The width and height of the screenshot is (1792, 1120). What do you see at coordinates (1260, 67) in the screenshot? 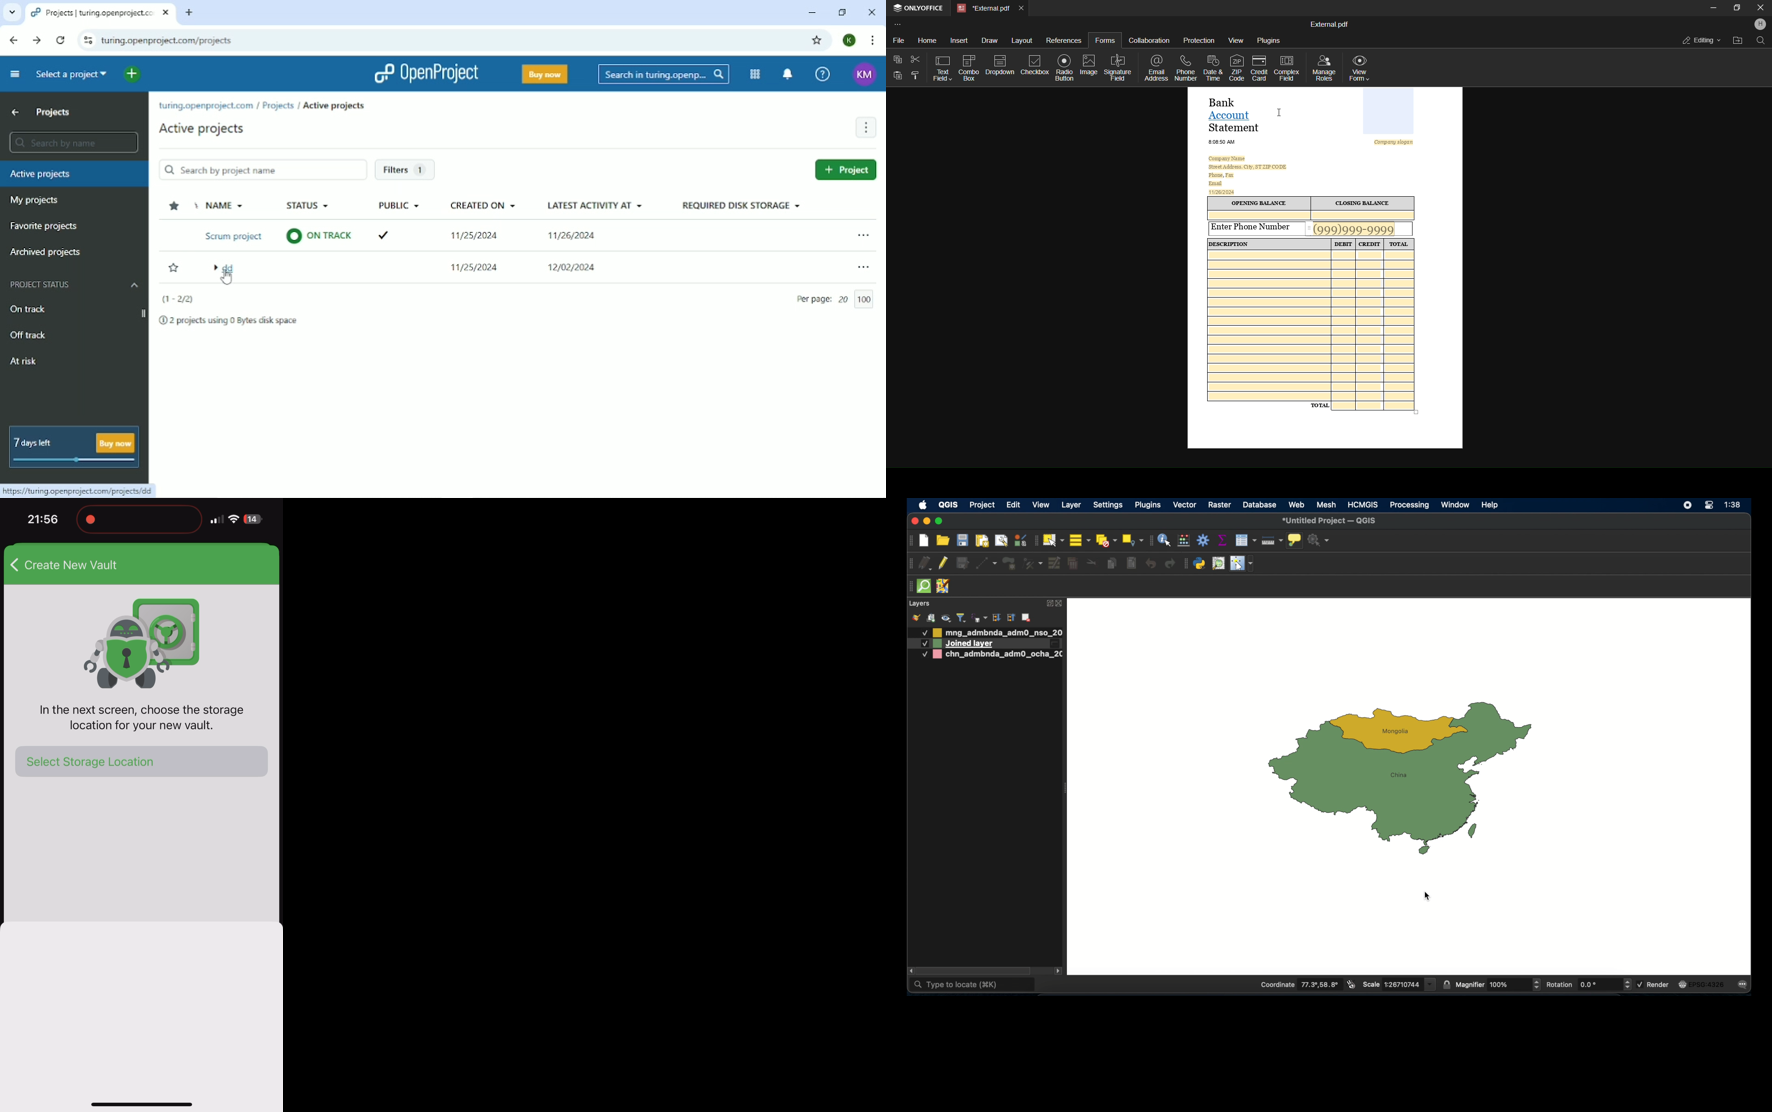
I see `credit card` at bounding box center [1260, 67].